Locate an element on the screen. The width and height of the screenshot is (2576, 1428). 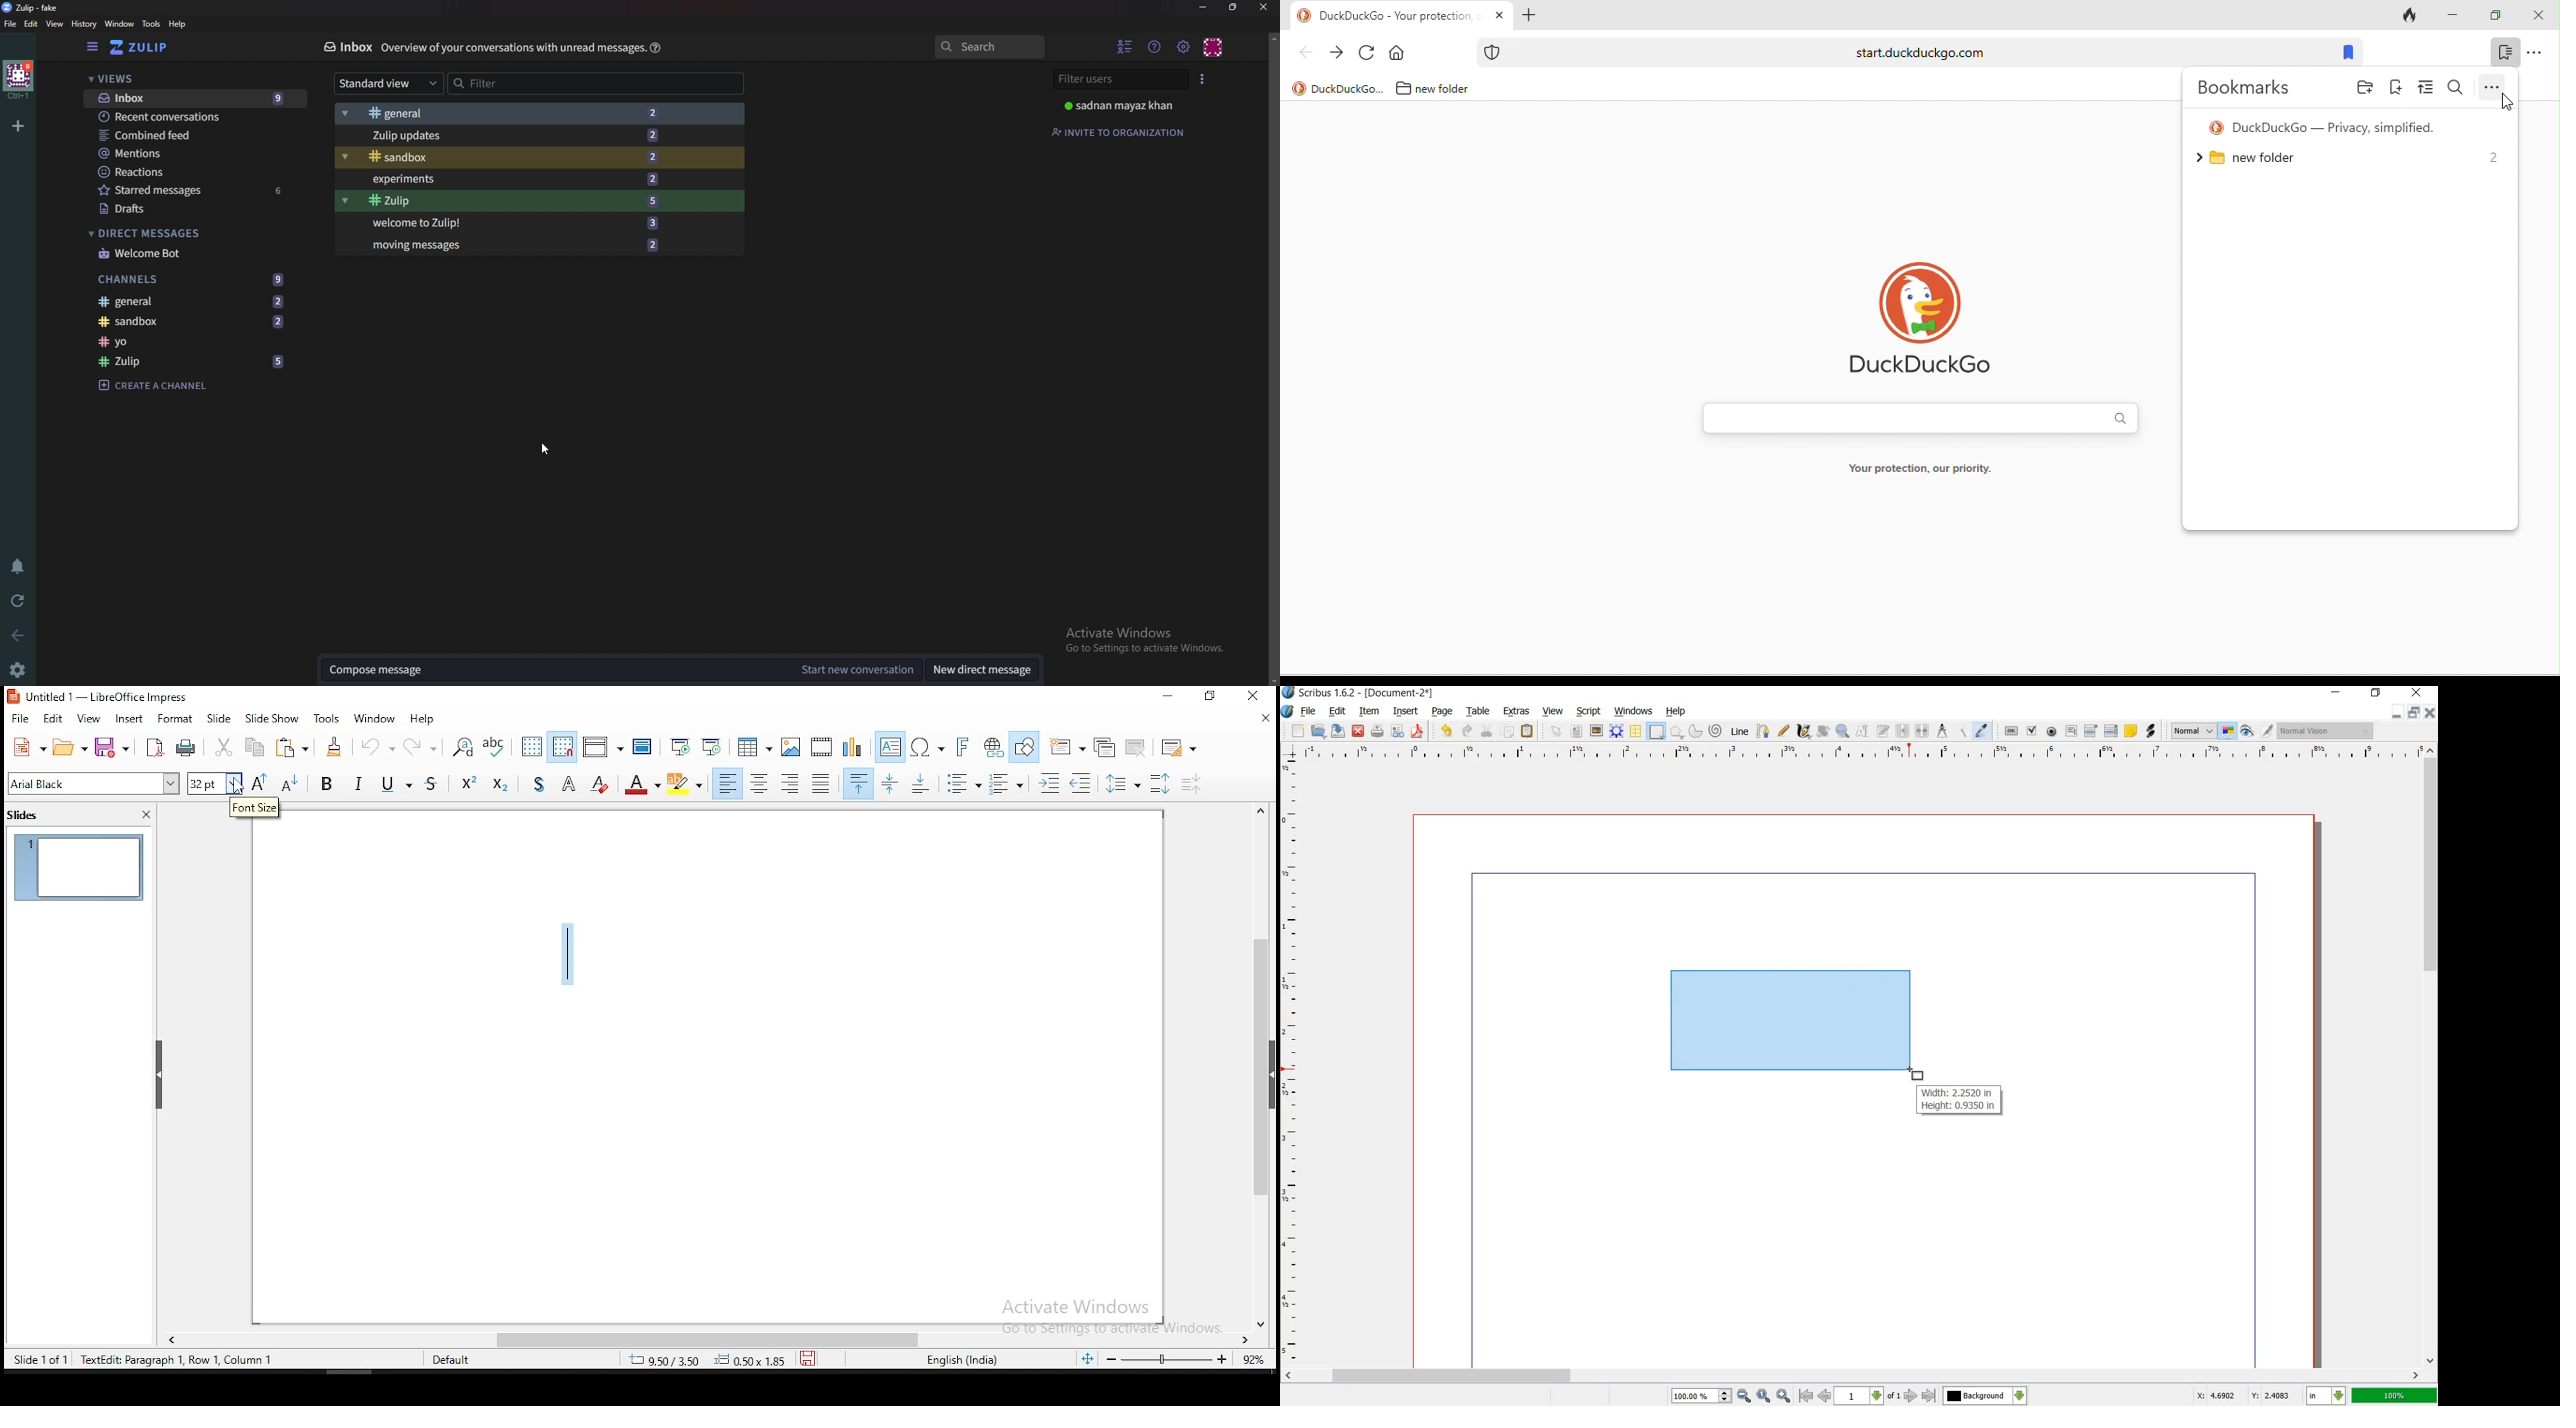
fit slide to current window is located at coordinates (1090, 1358).